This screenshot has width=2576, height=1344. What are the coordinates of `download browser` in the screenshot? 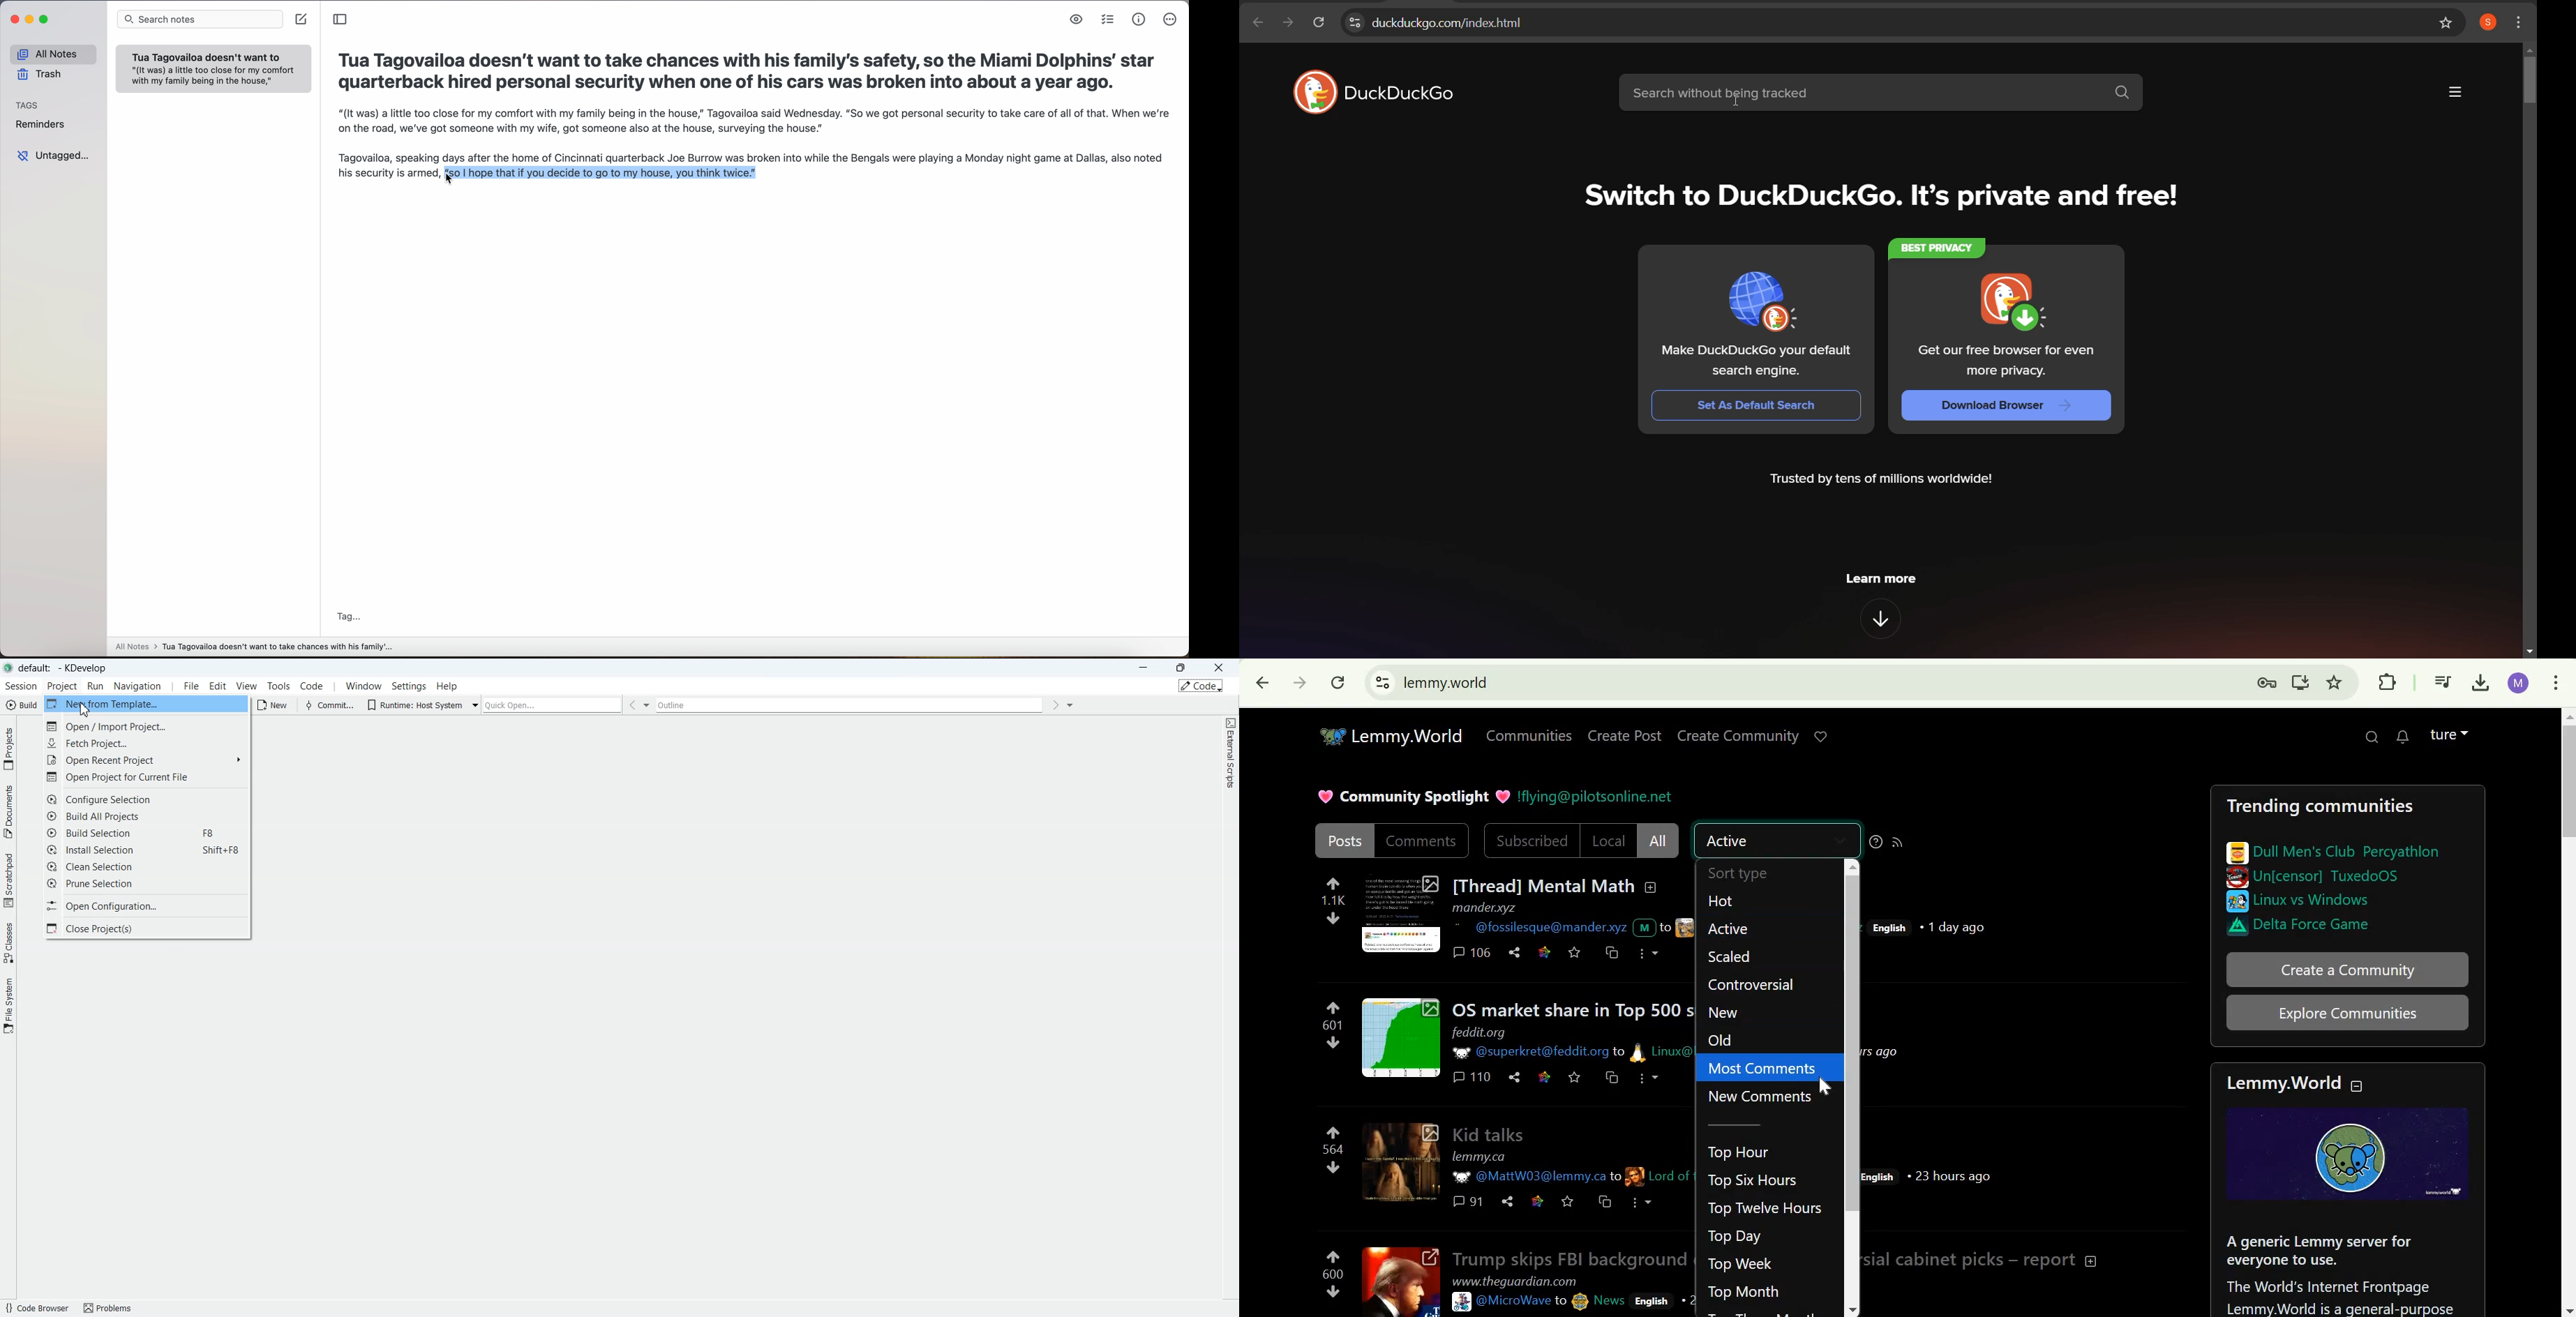 It's located at (2012, 405).